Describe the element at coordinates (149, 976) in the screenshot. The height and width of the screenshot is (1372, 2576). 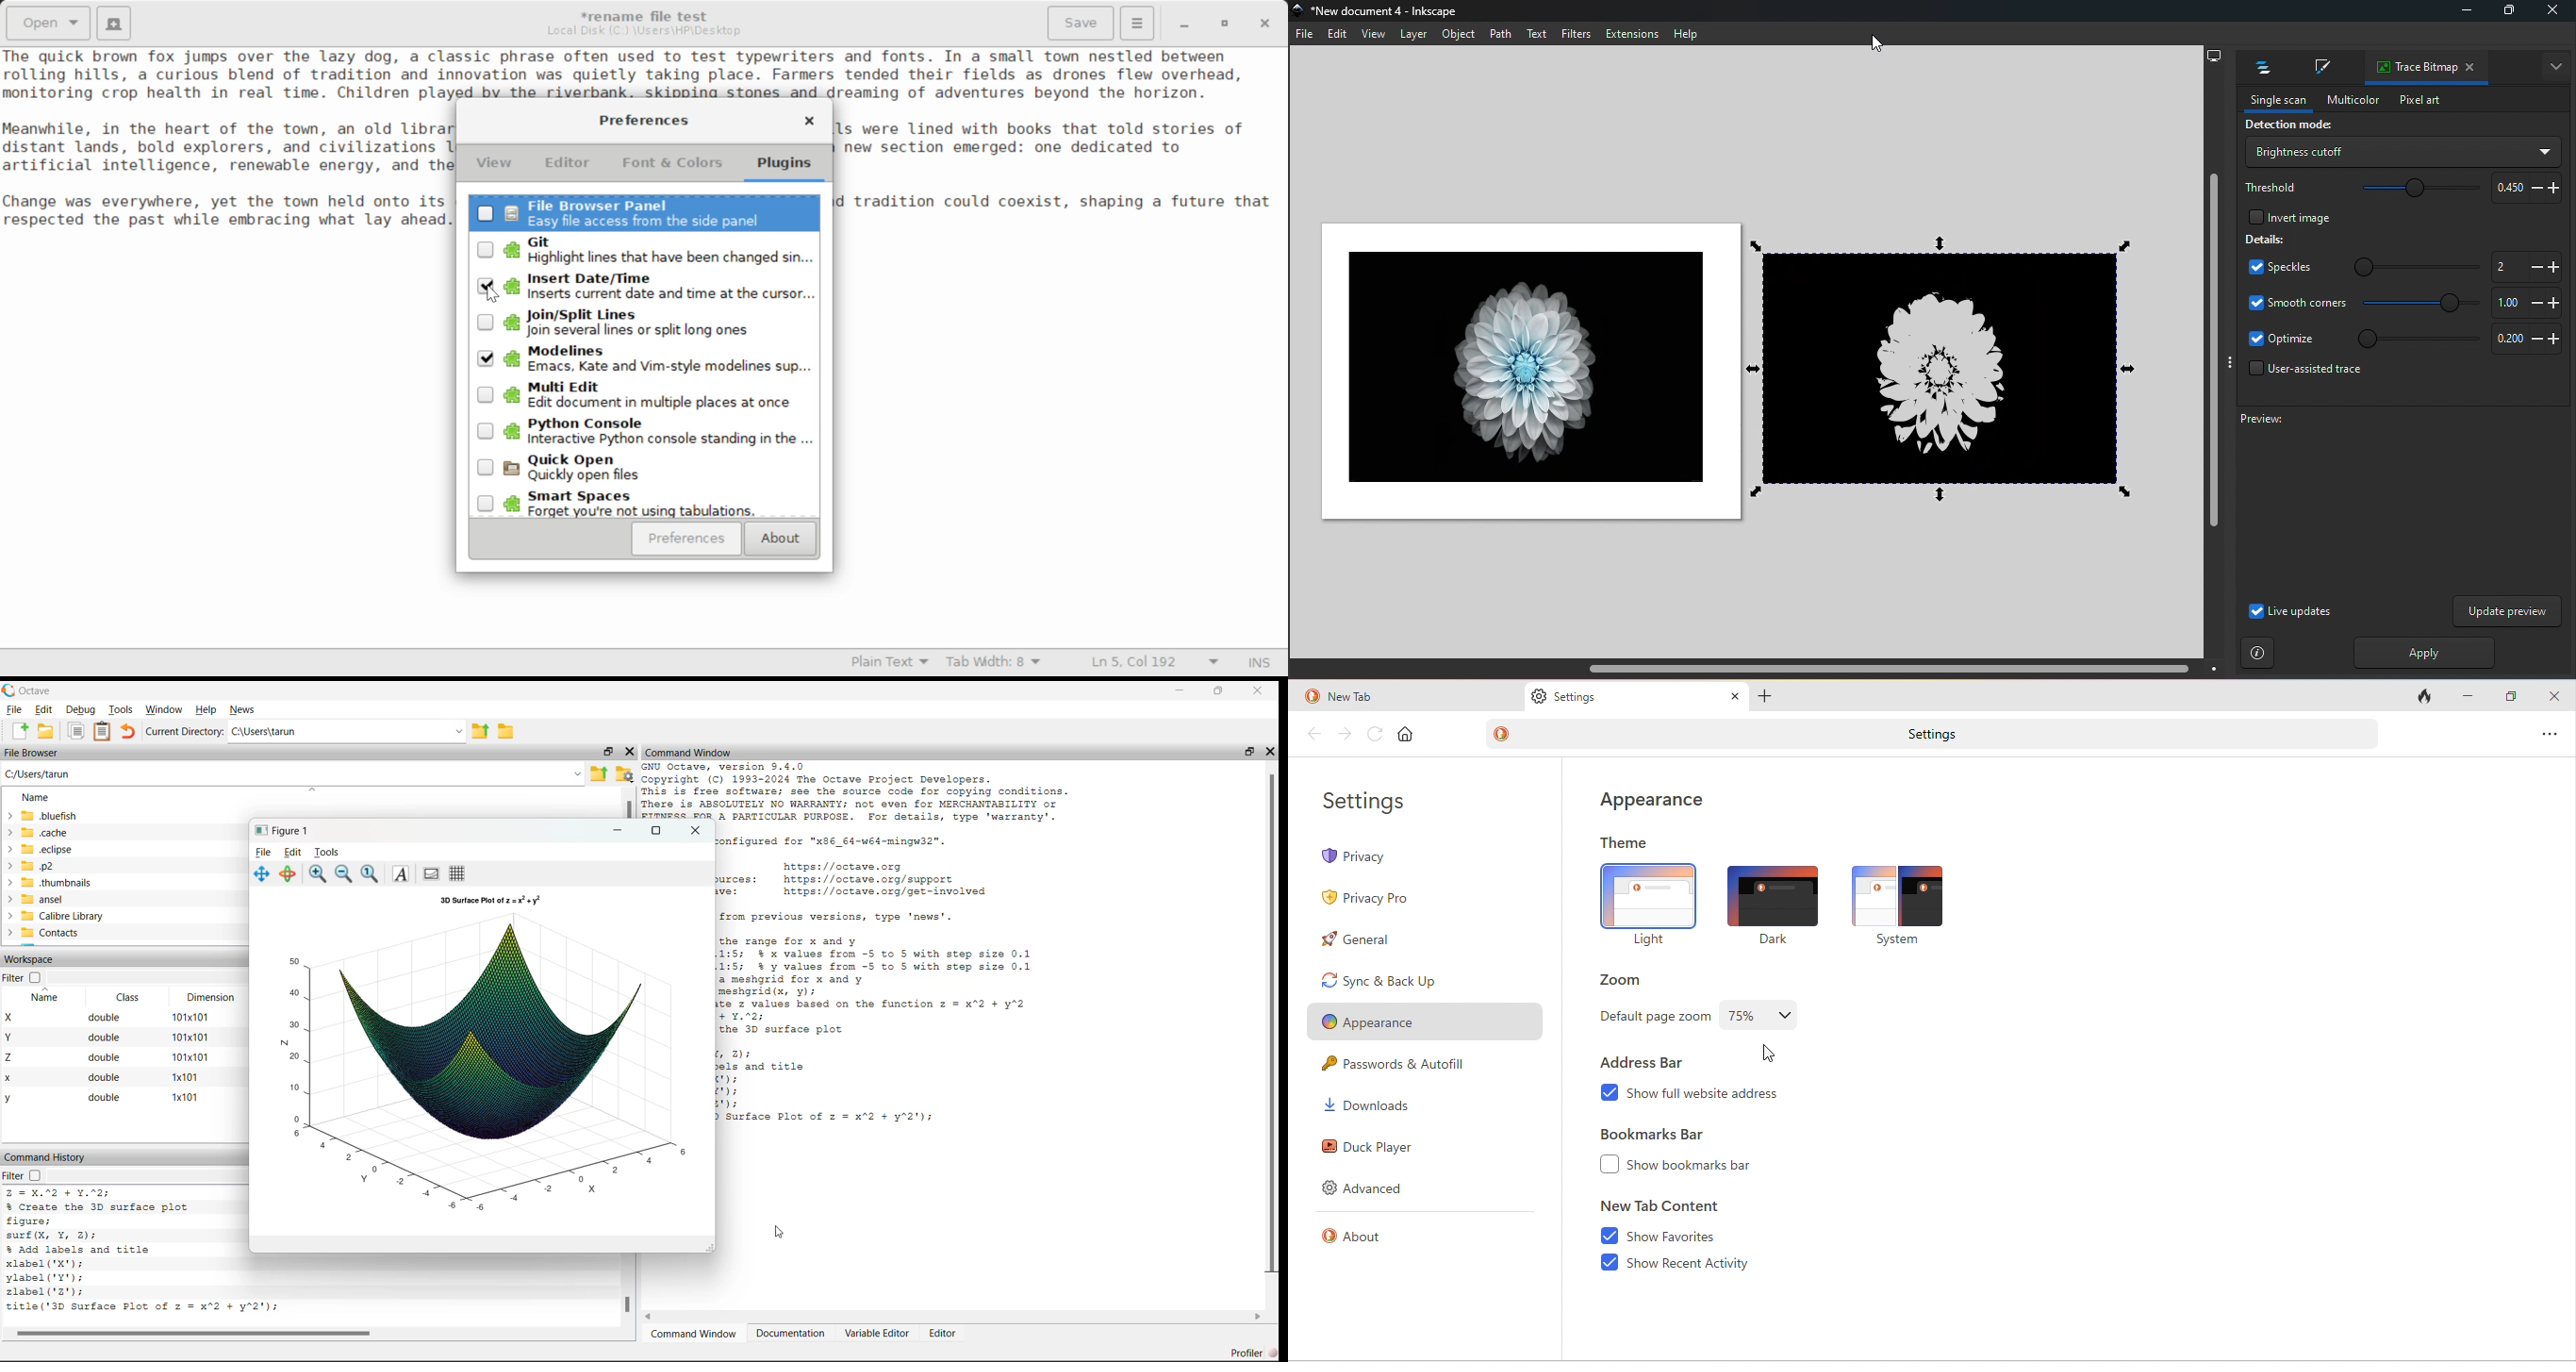
I see `Dropdown` at that location.